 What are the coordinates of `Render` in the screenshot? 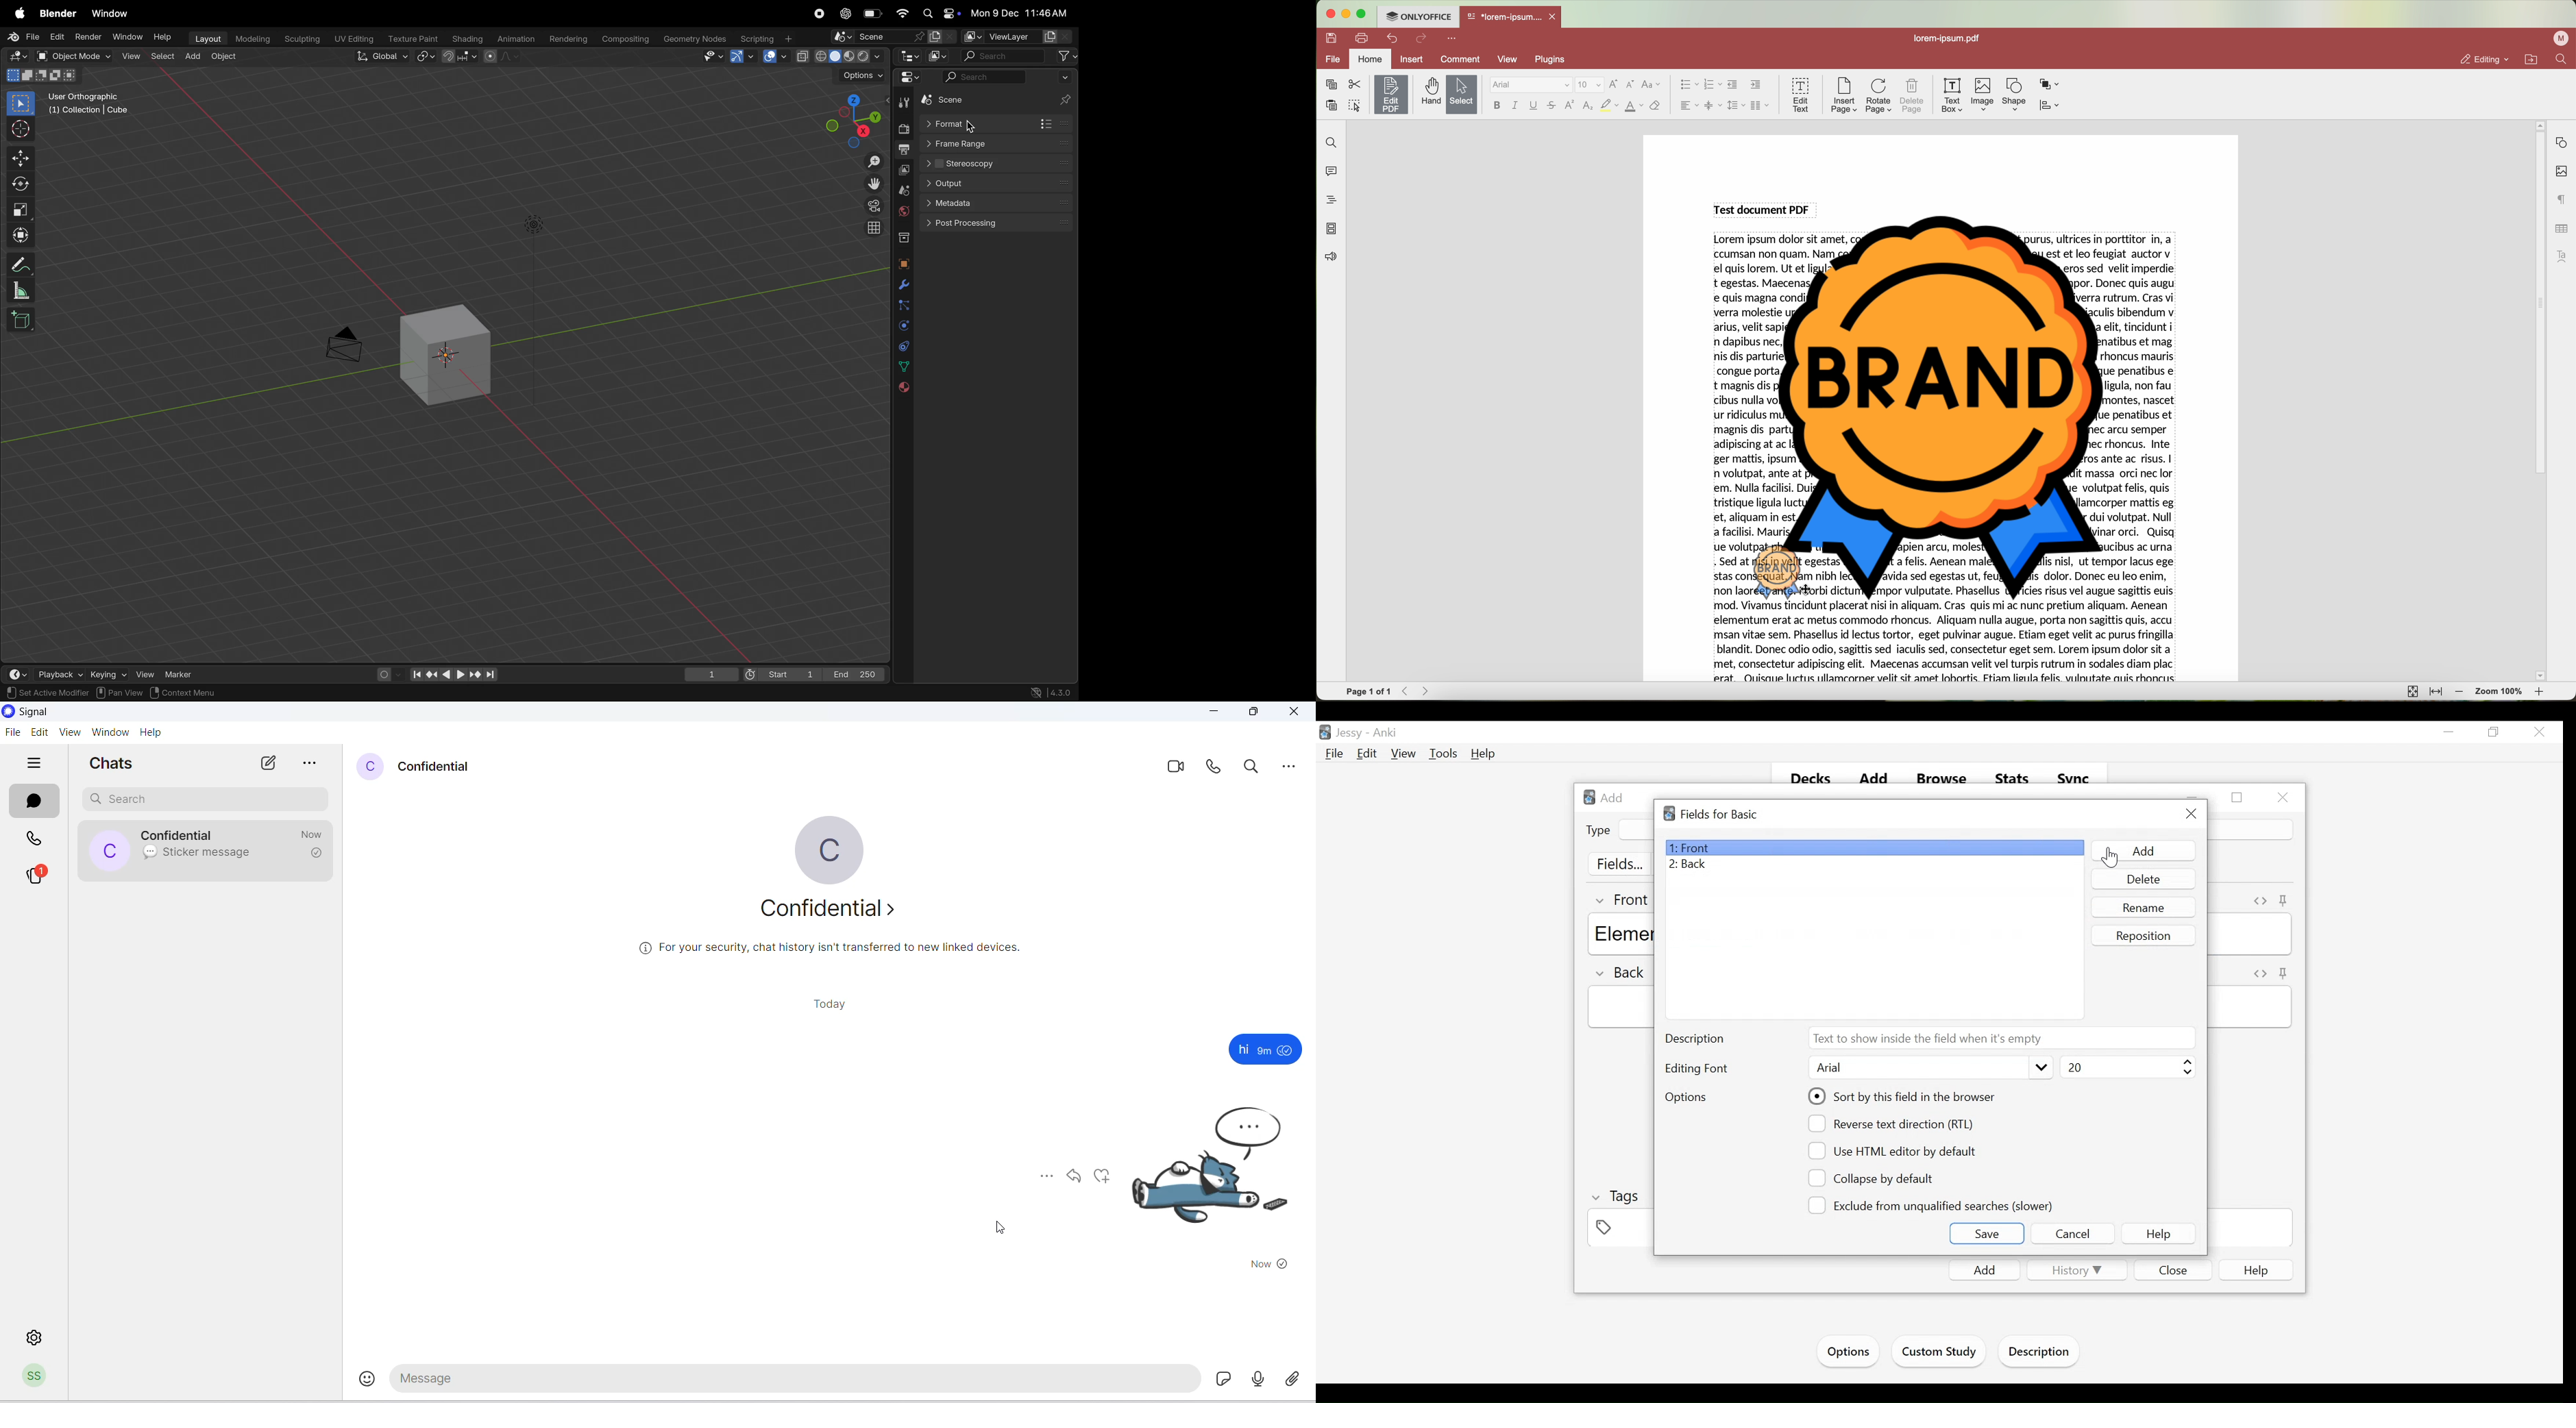 It's located at (90, 36).